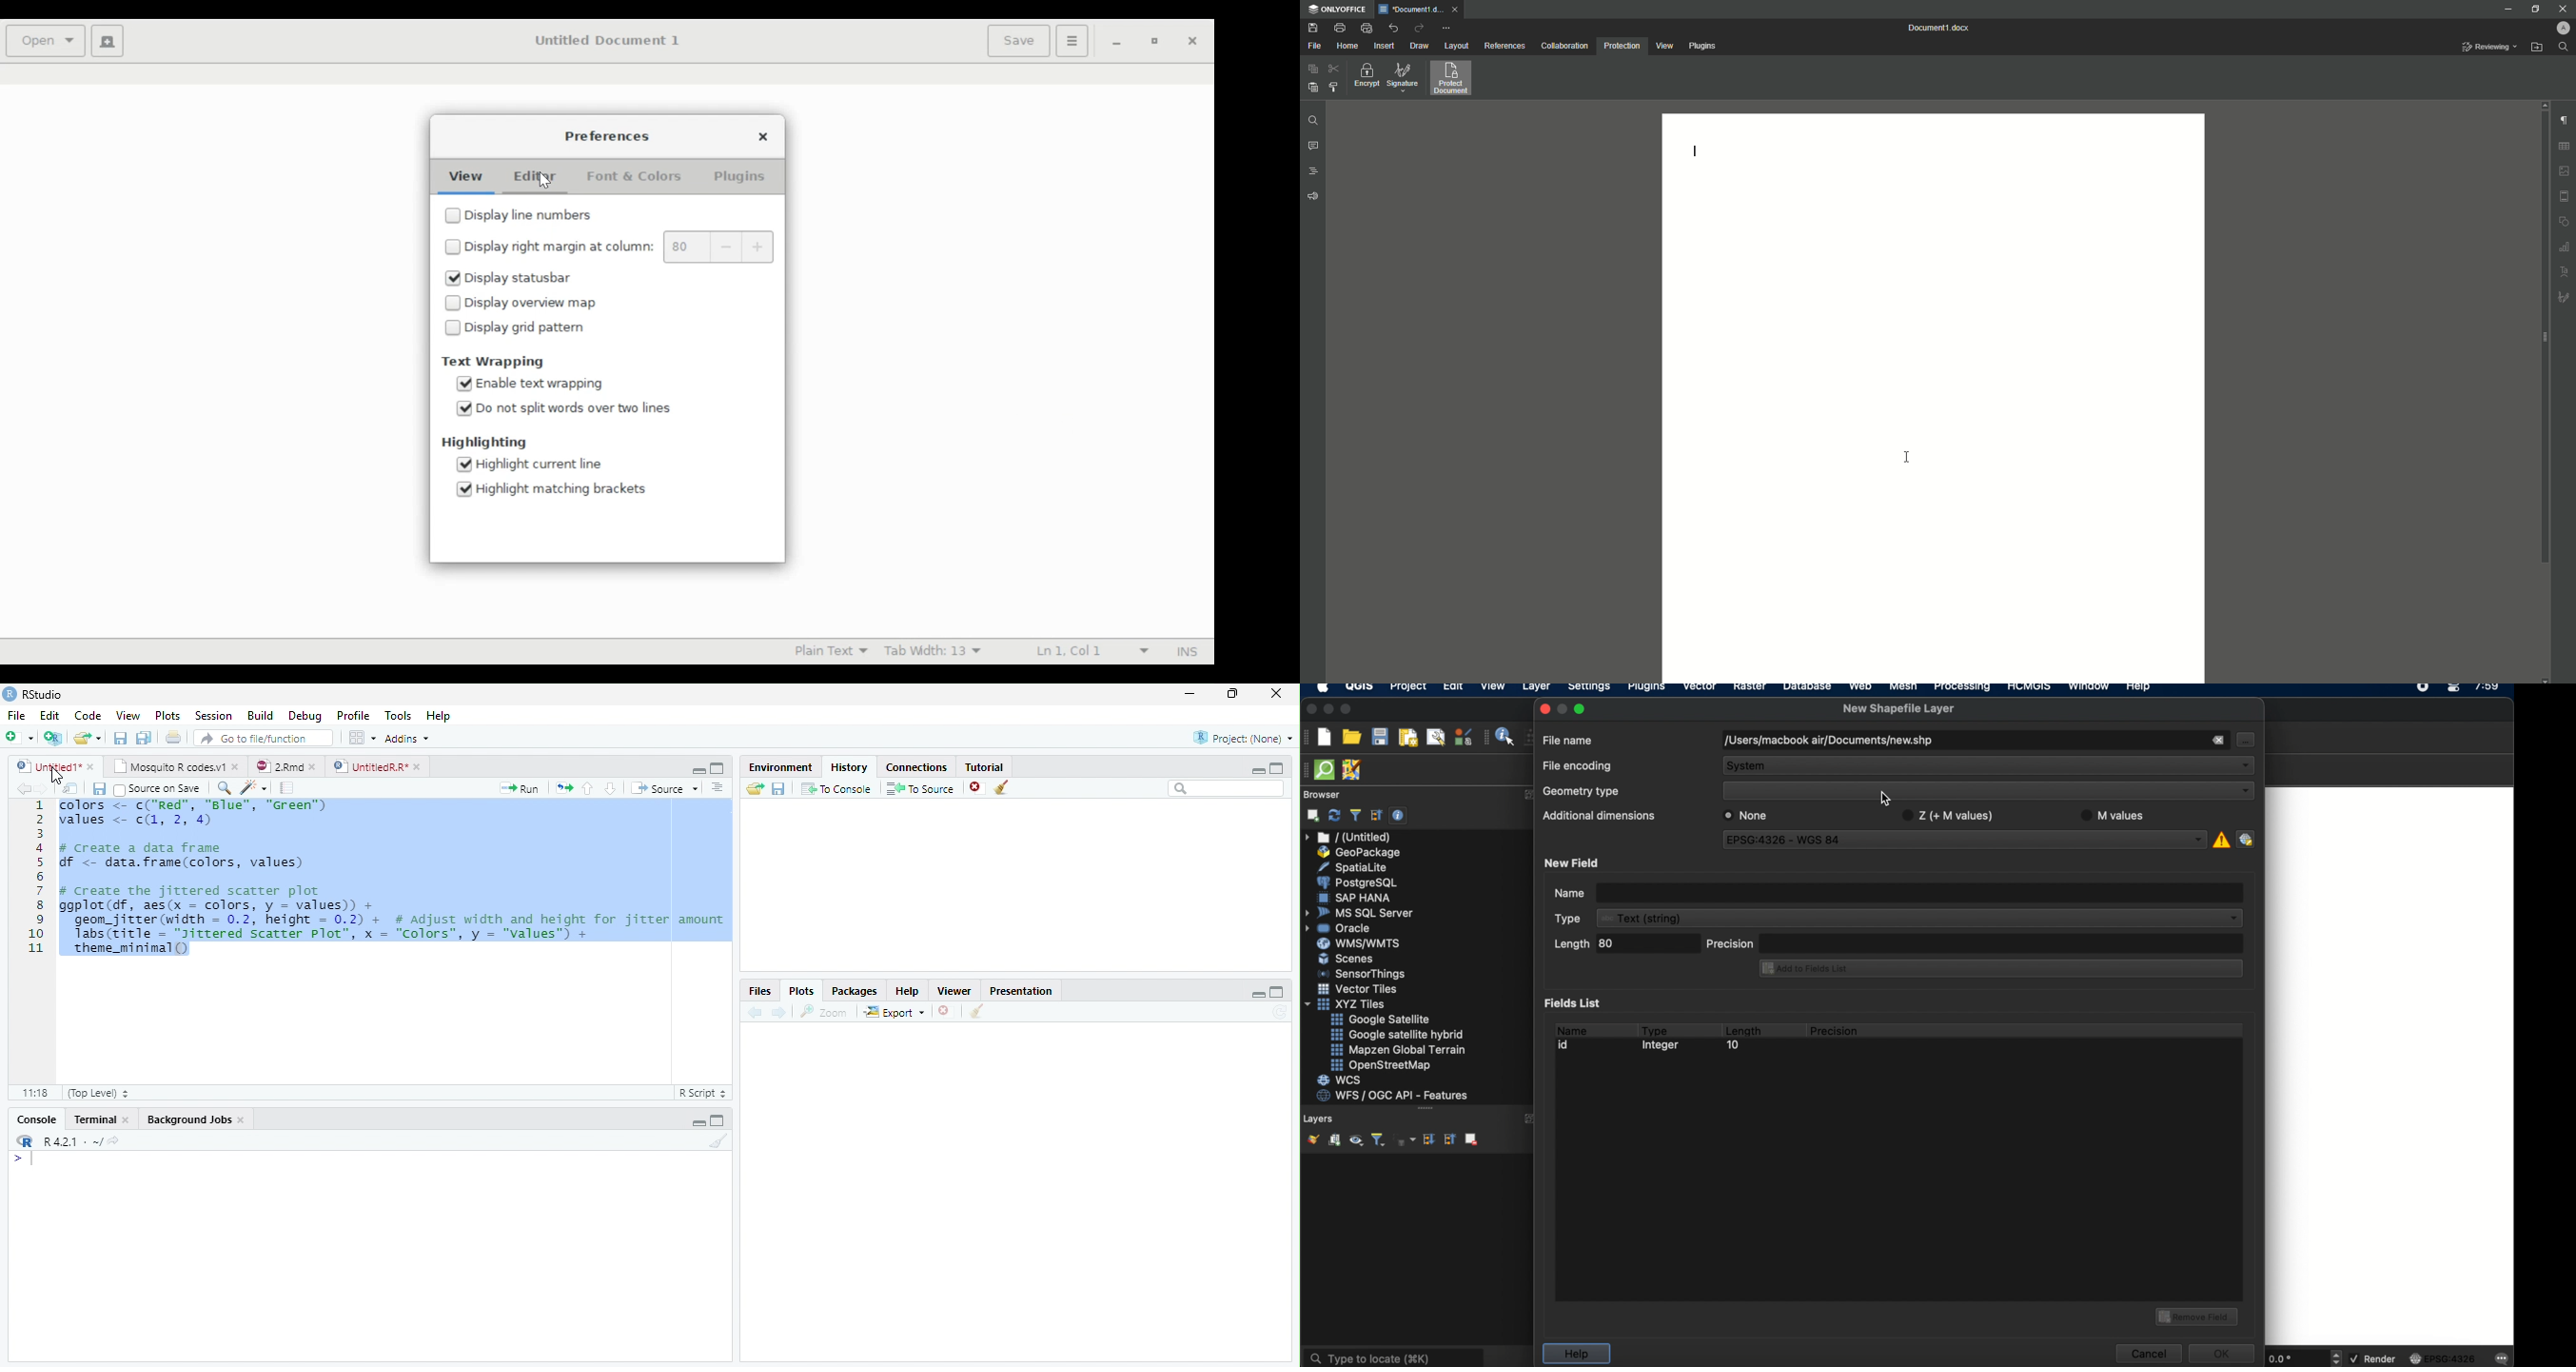 This screenshot has width=2576, height=1372. I want to click on Paragraph Settings, so click(2564, 121).